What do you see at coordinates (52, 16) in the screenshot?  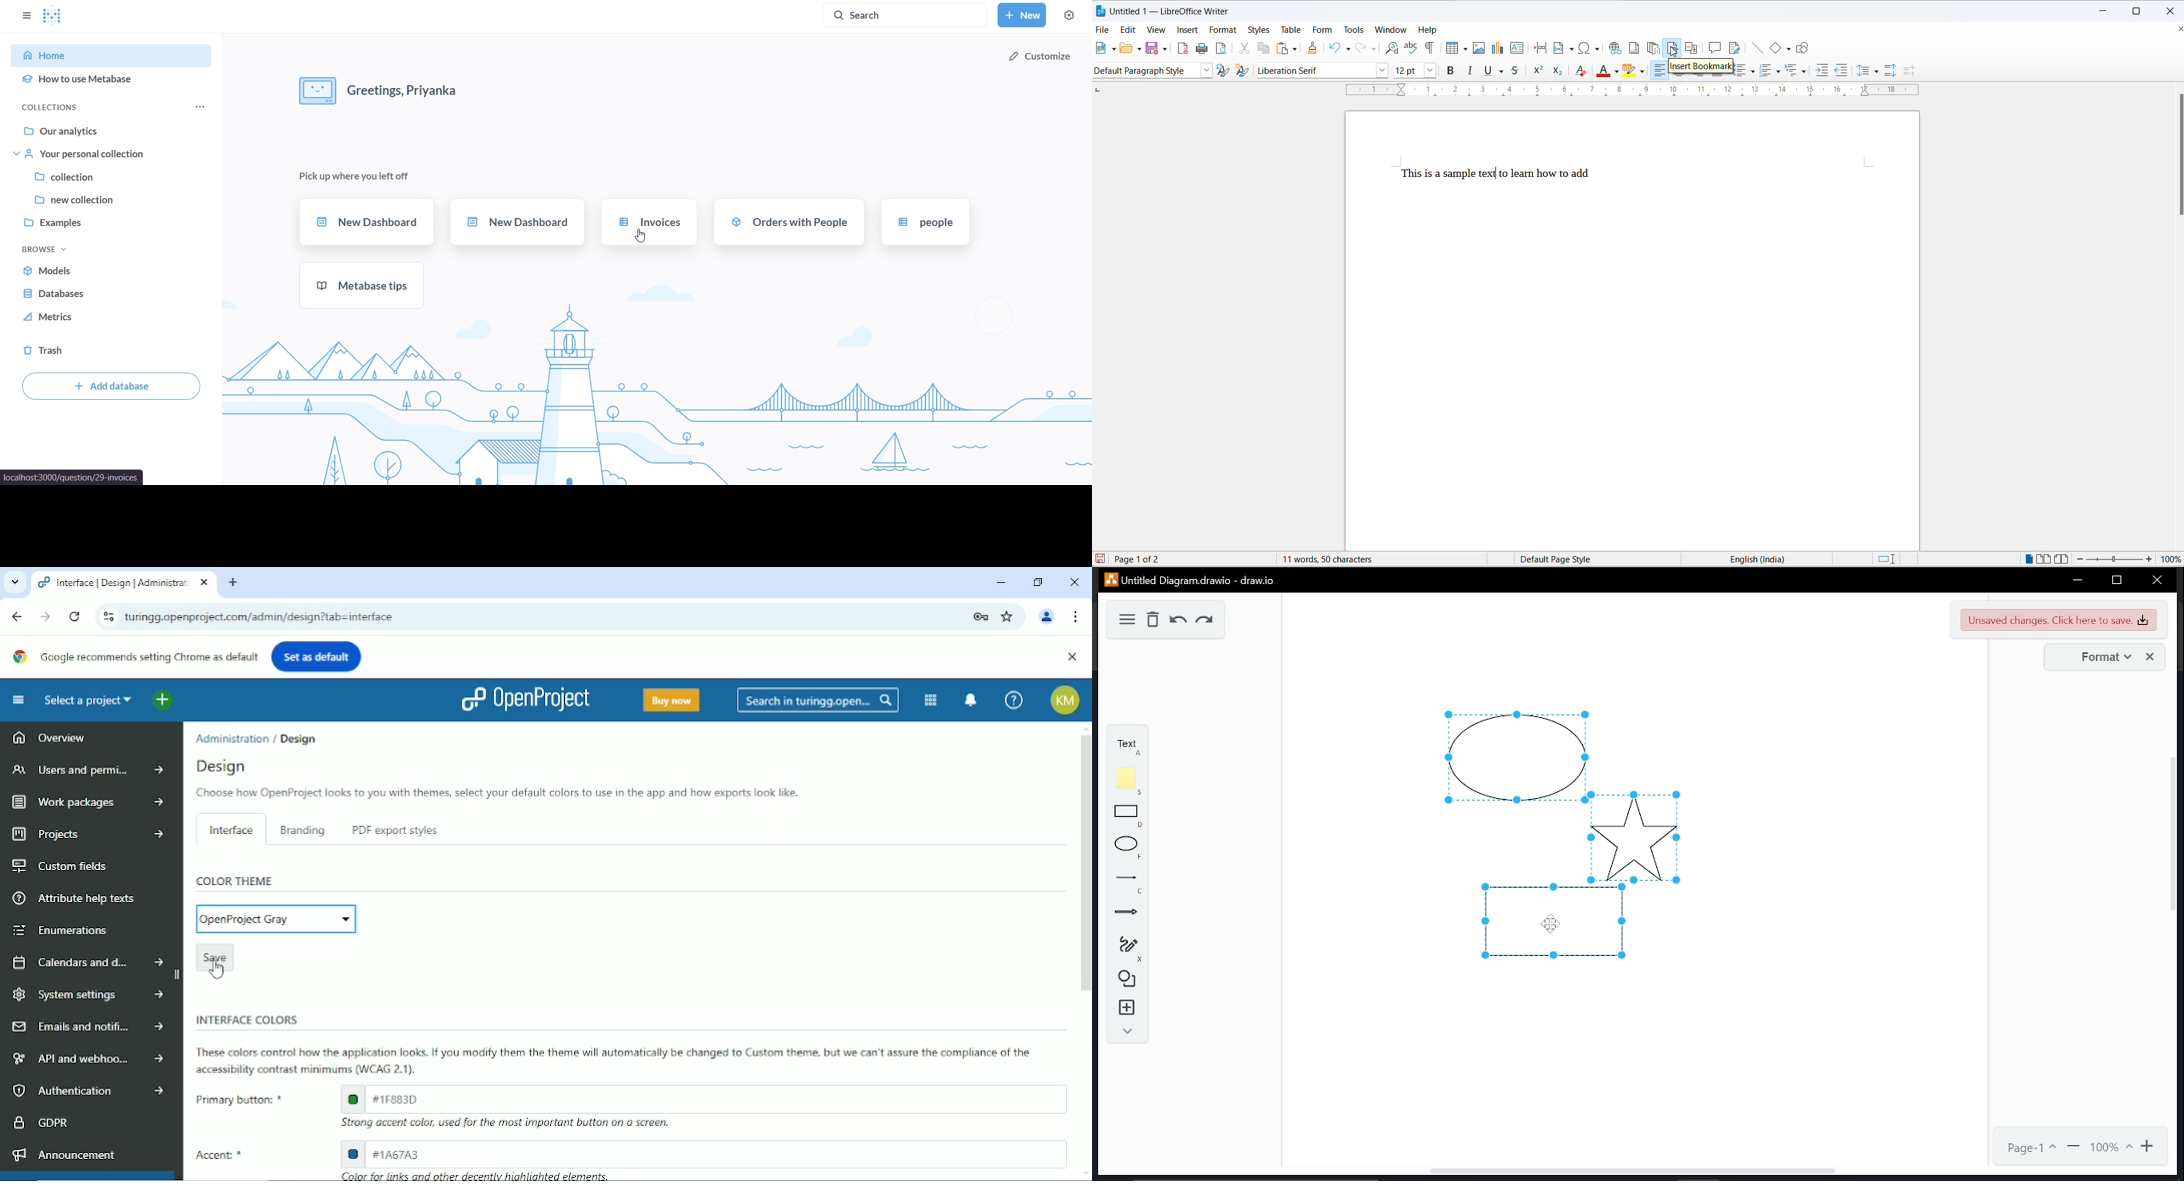 I see `Metabase logo` at bounding box center [52, 16].